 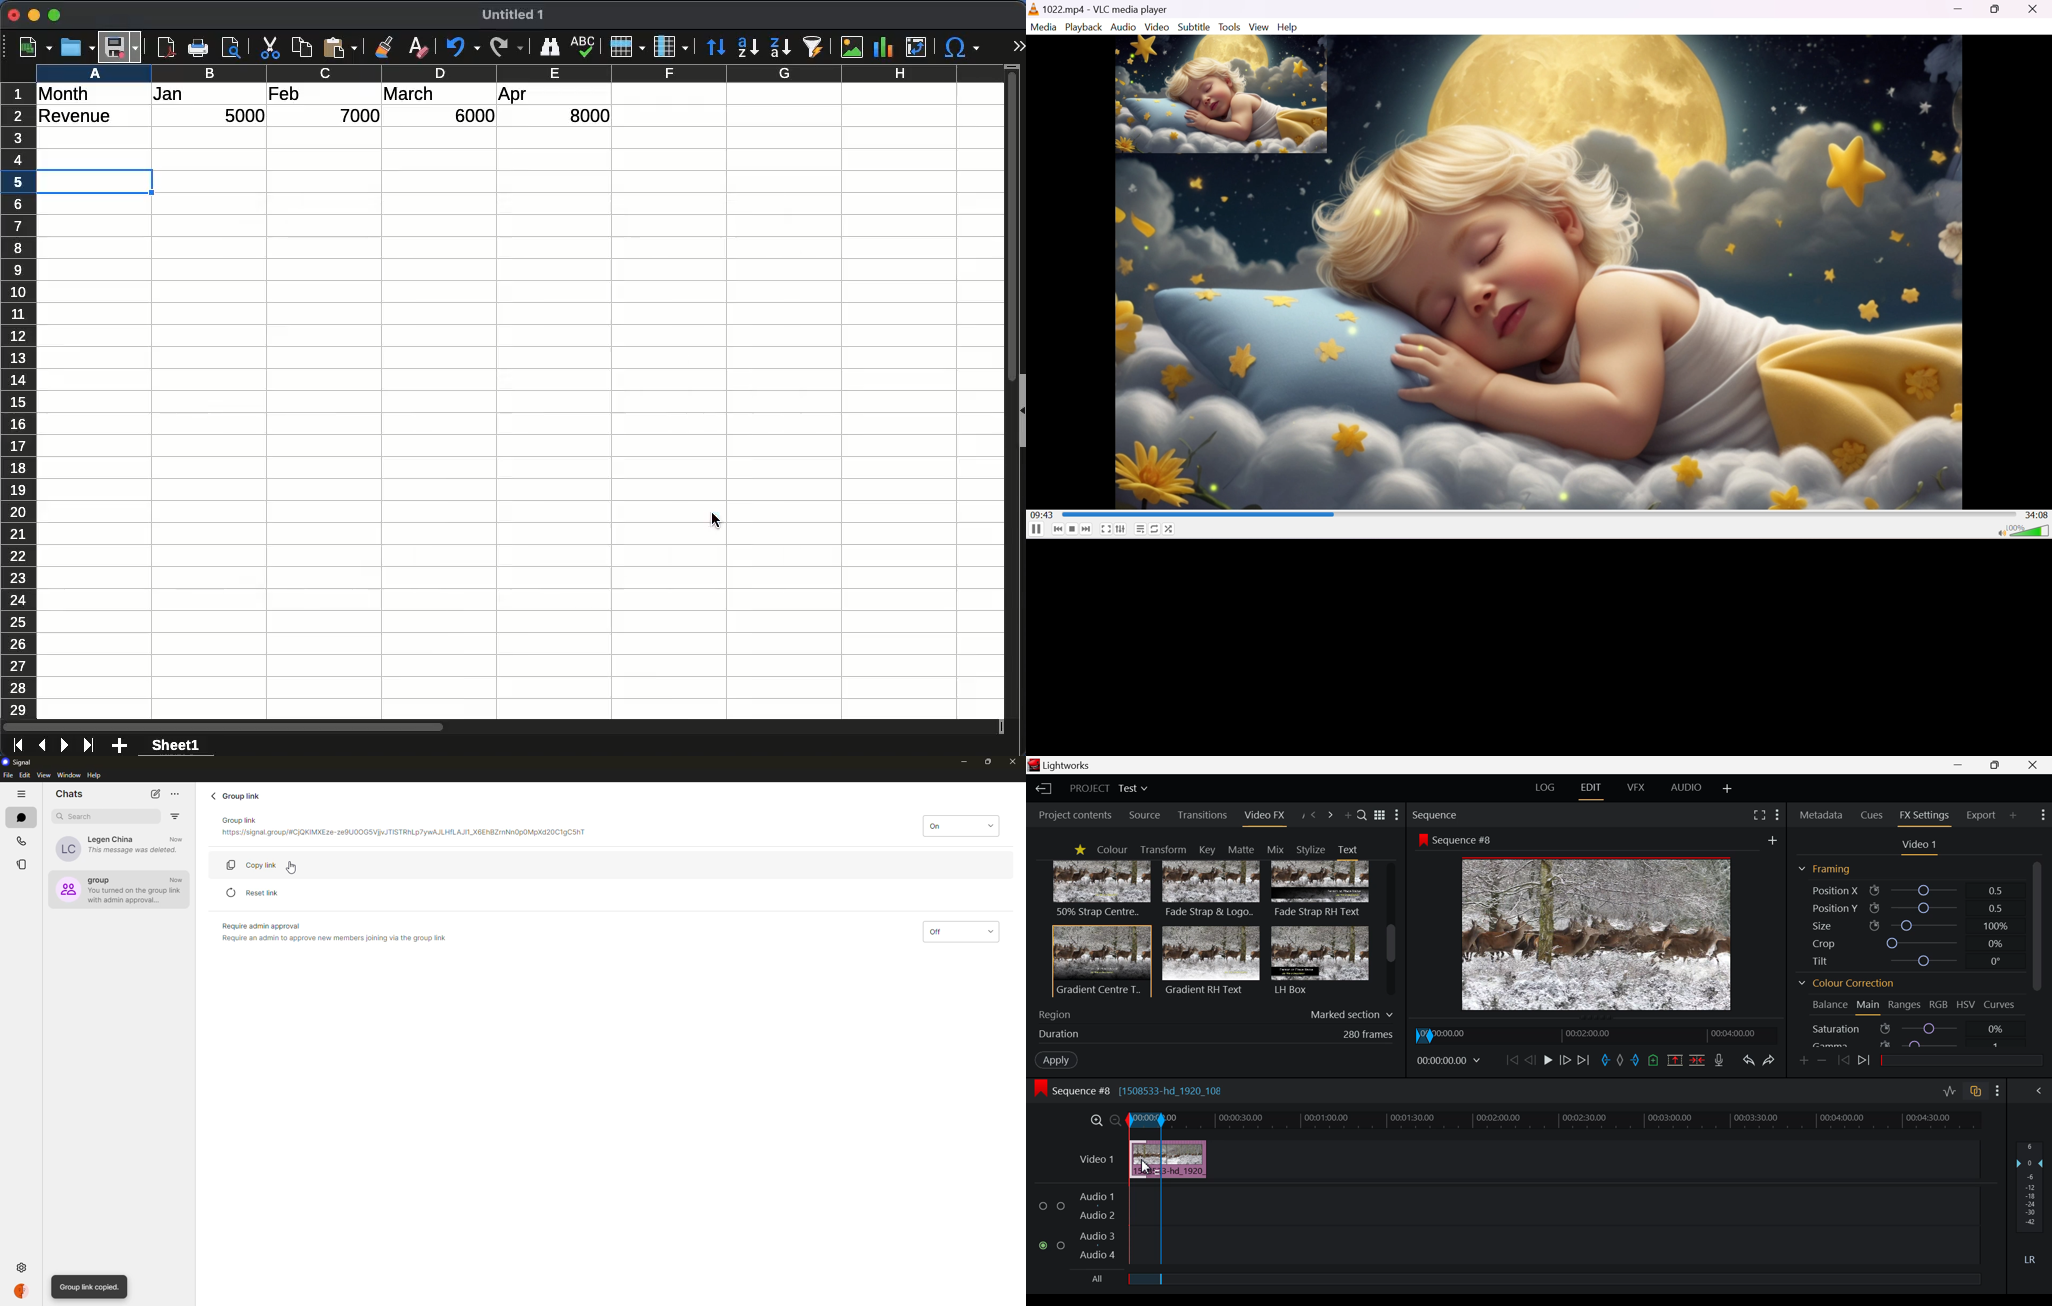 What do you see at coordinates (1288, 27) in the screenshot?
I see `Help` at bounding box center [1288, 27].